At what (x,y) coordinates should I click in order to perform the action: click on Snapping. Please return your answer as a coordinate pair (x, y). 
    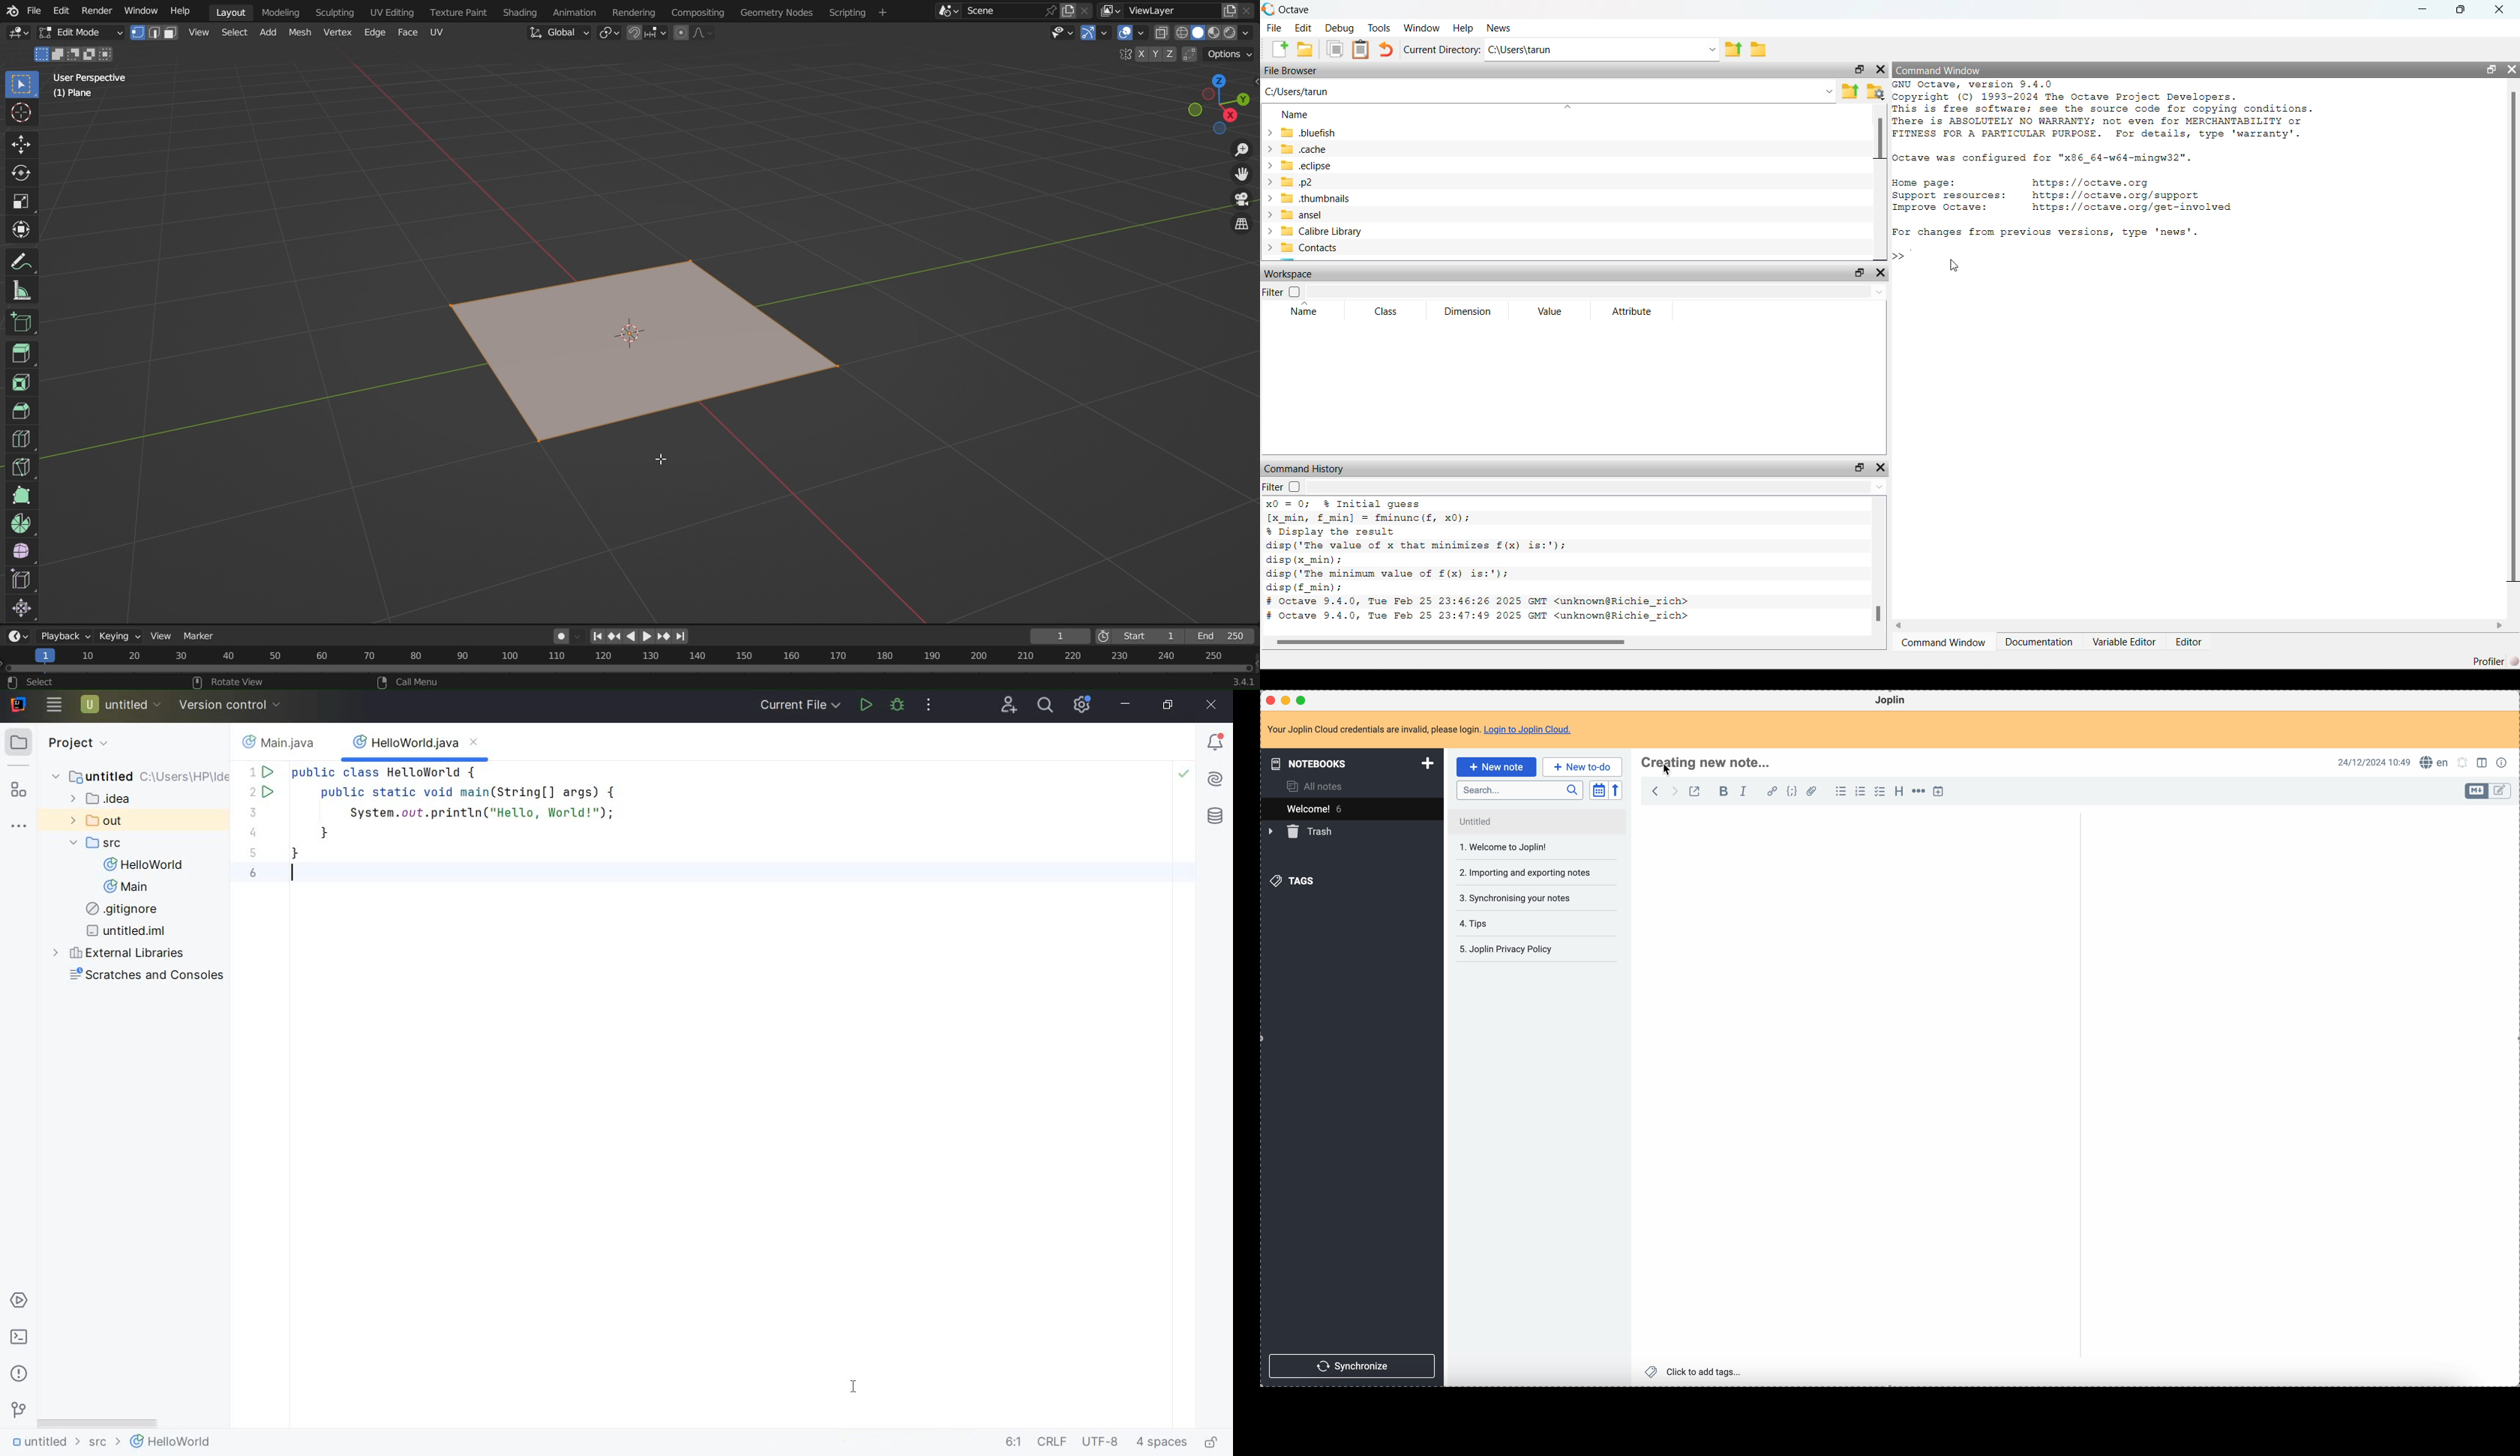
    Looking at the image, I should click on (646, 32).